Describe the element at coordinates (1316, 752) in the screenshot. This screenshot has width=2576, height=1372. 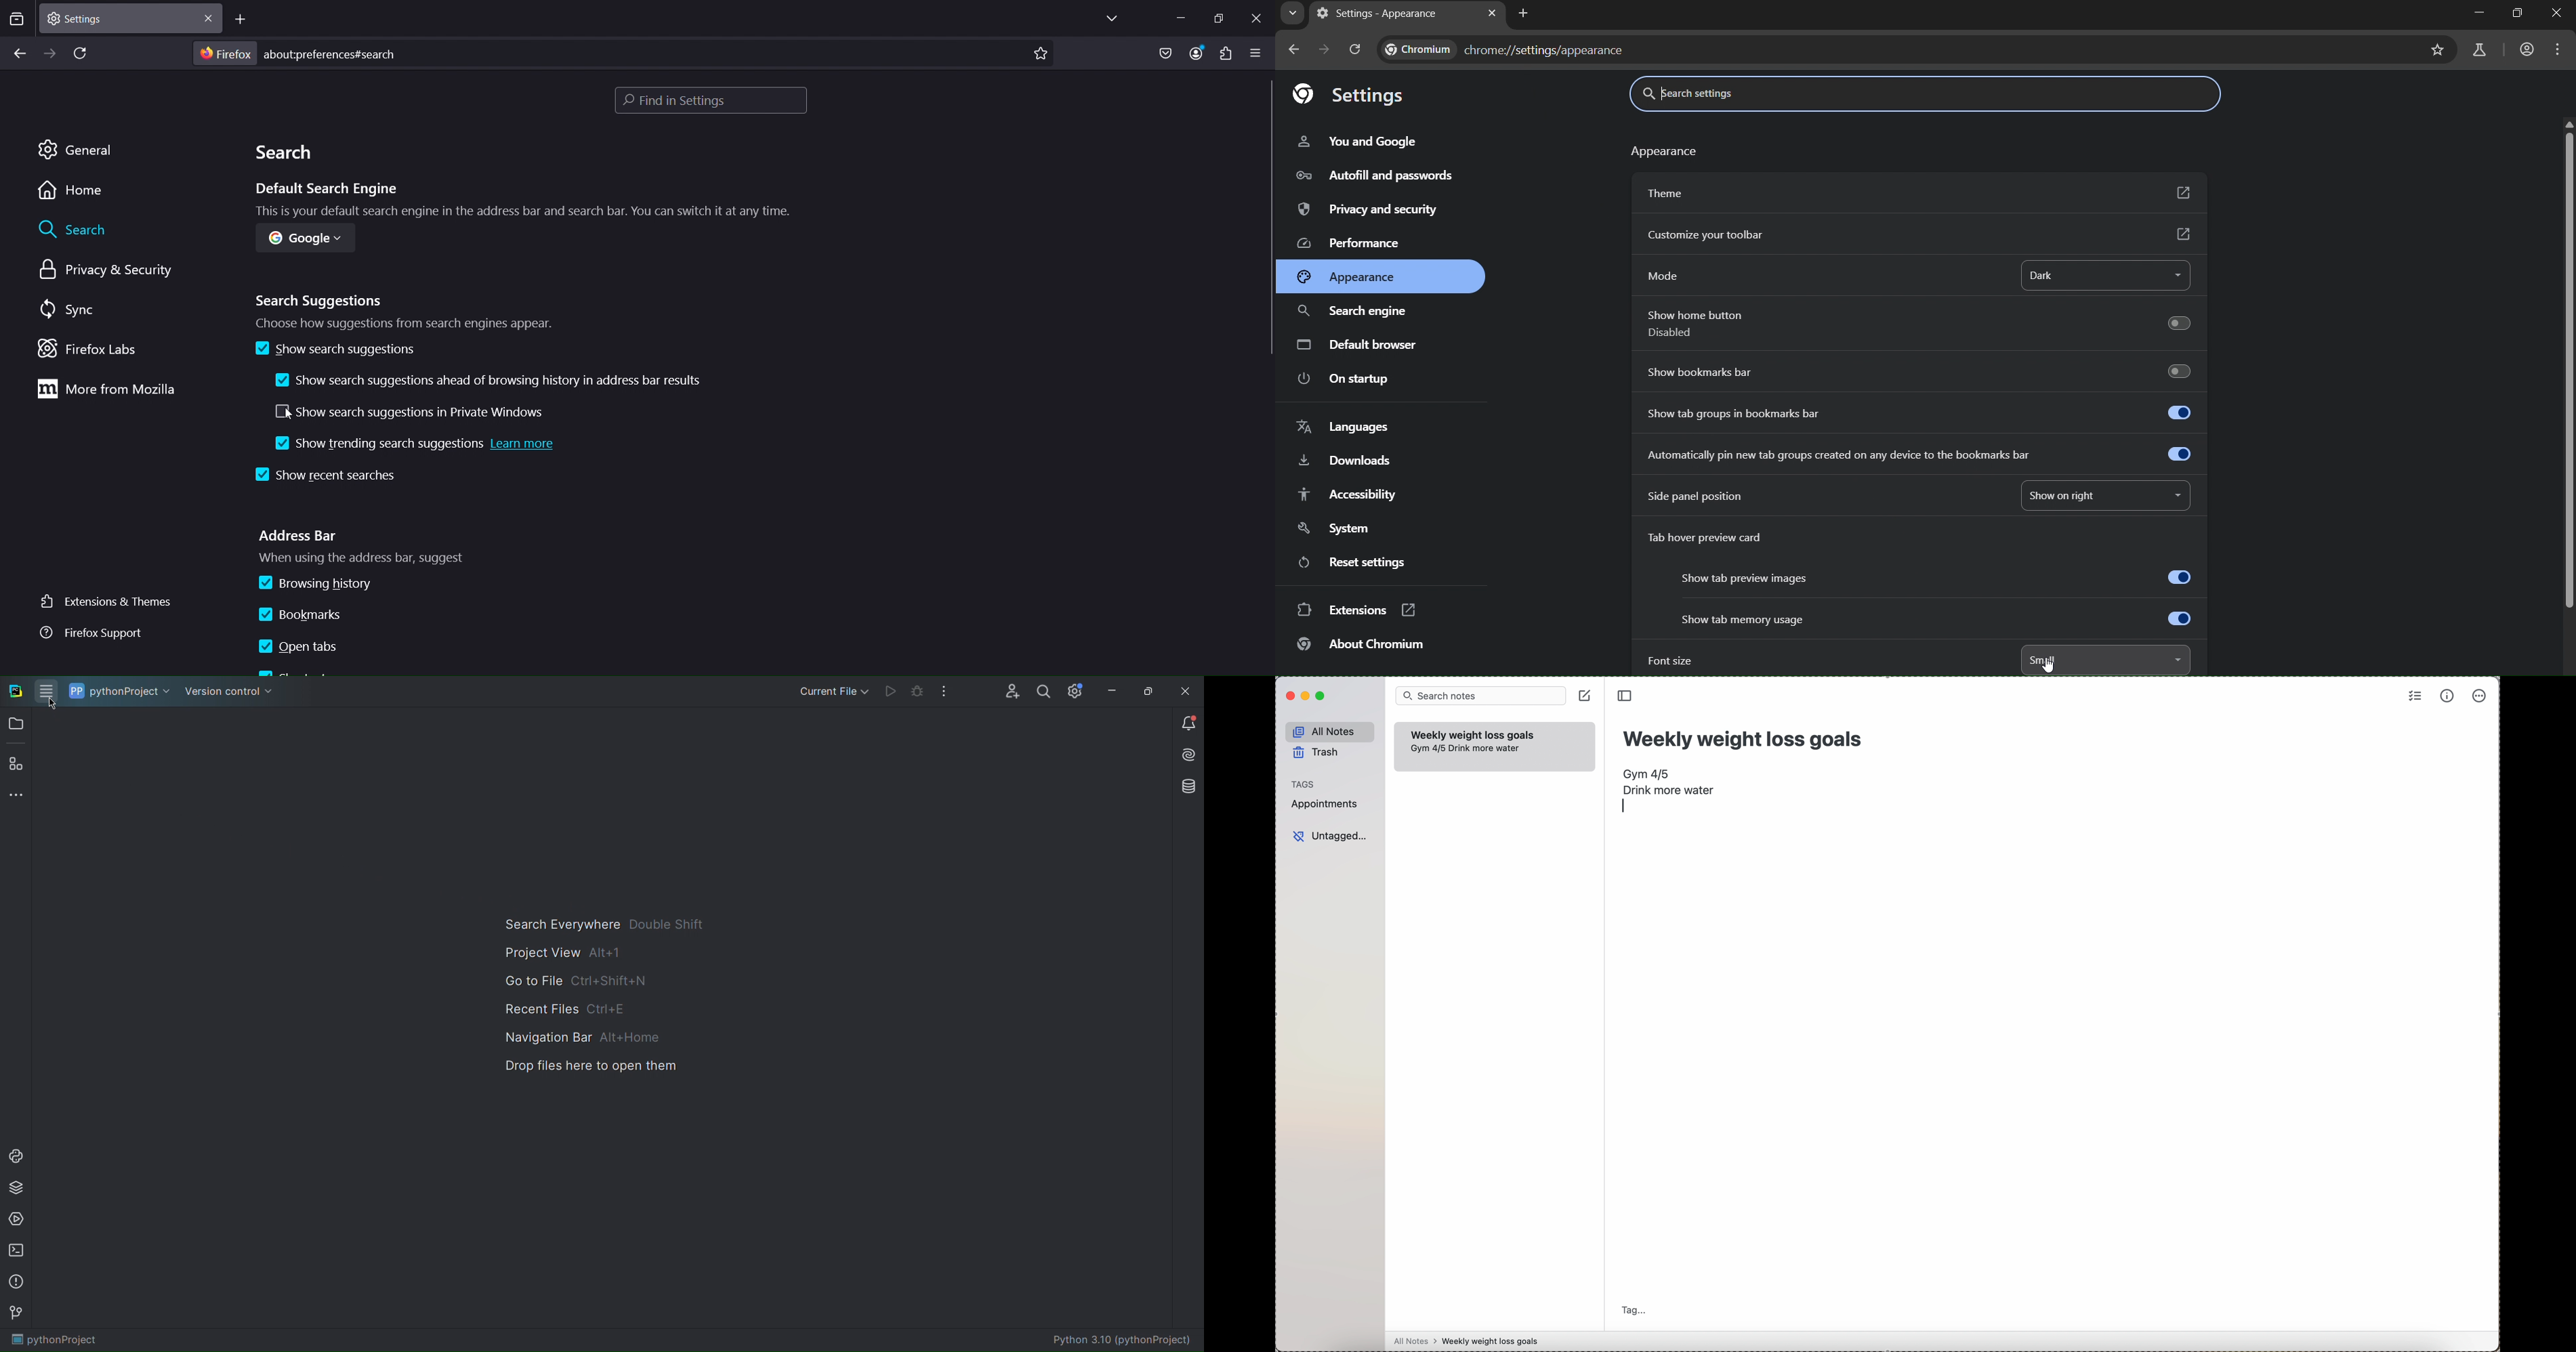
I see `trash` at that location.